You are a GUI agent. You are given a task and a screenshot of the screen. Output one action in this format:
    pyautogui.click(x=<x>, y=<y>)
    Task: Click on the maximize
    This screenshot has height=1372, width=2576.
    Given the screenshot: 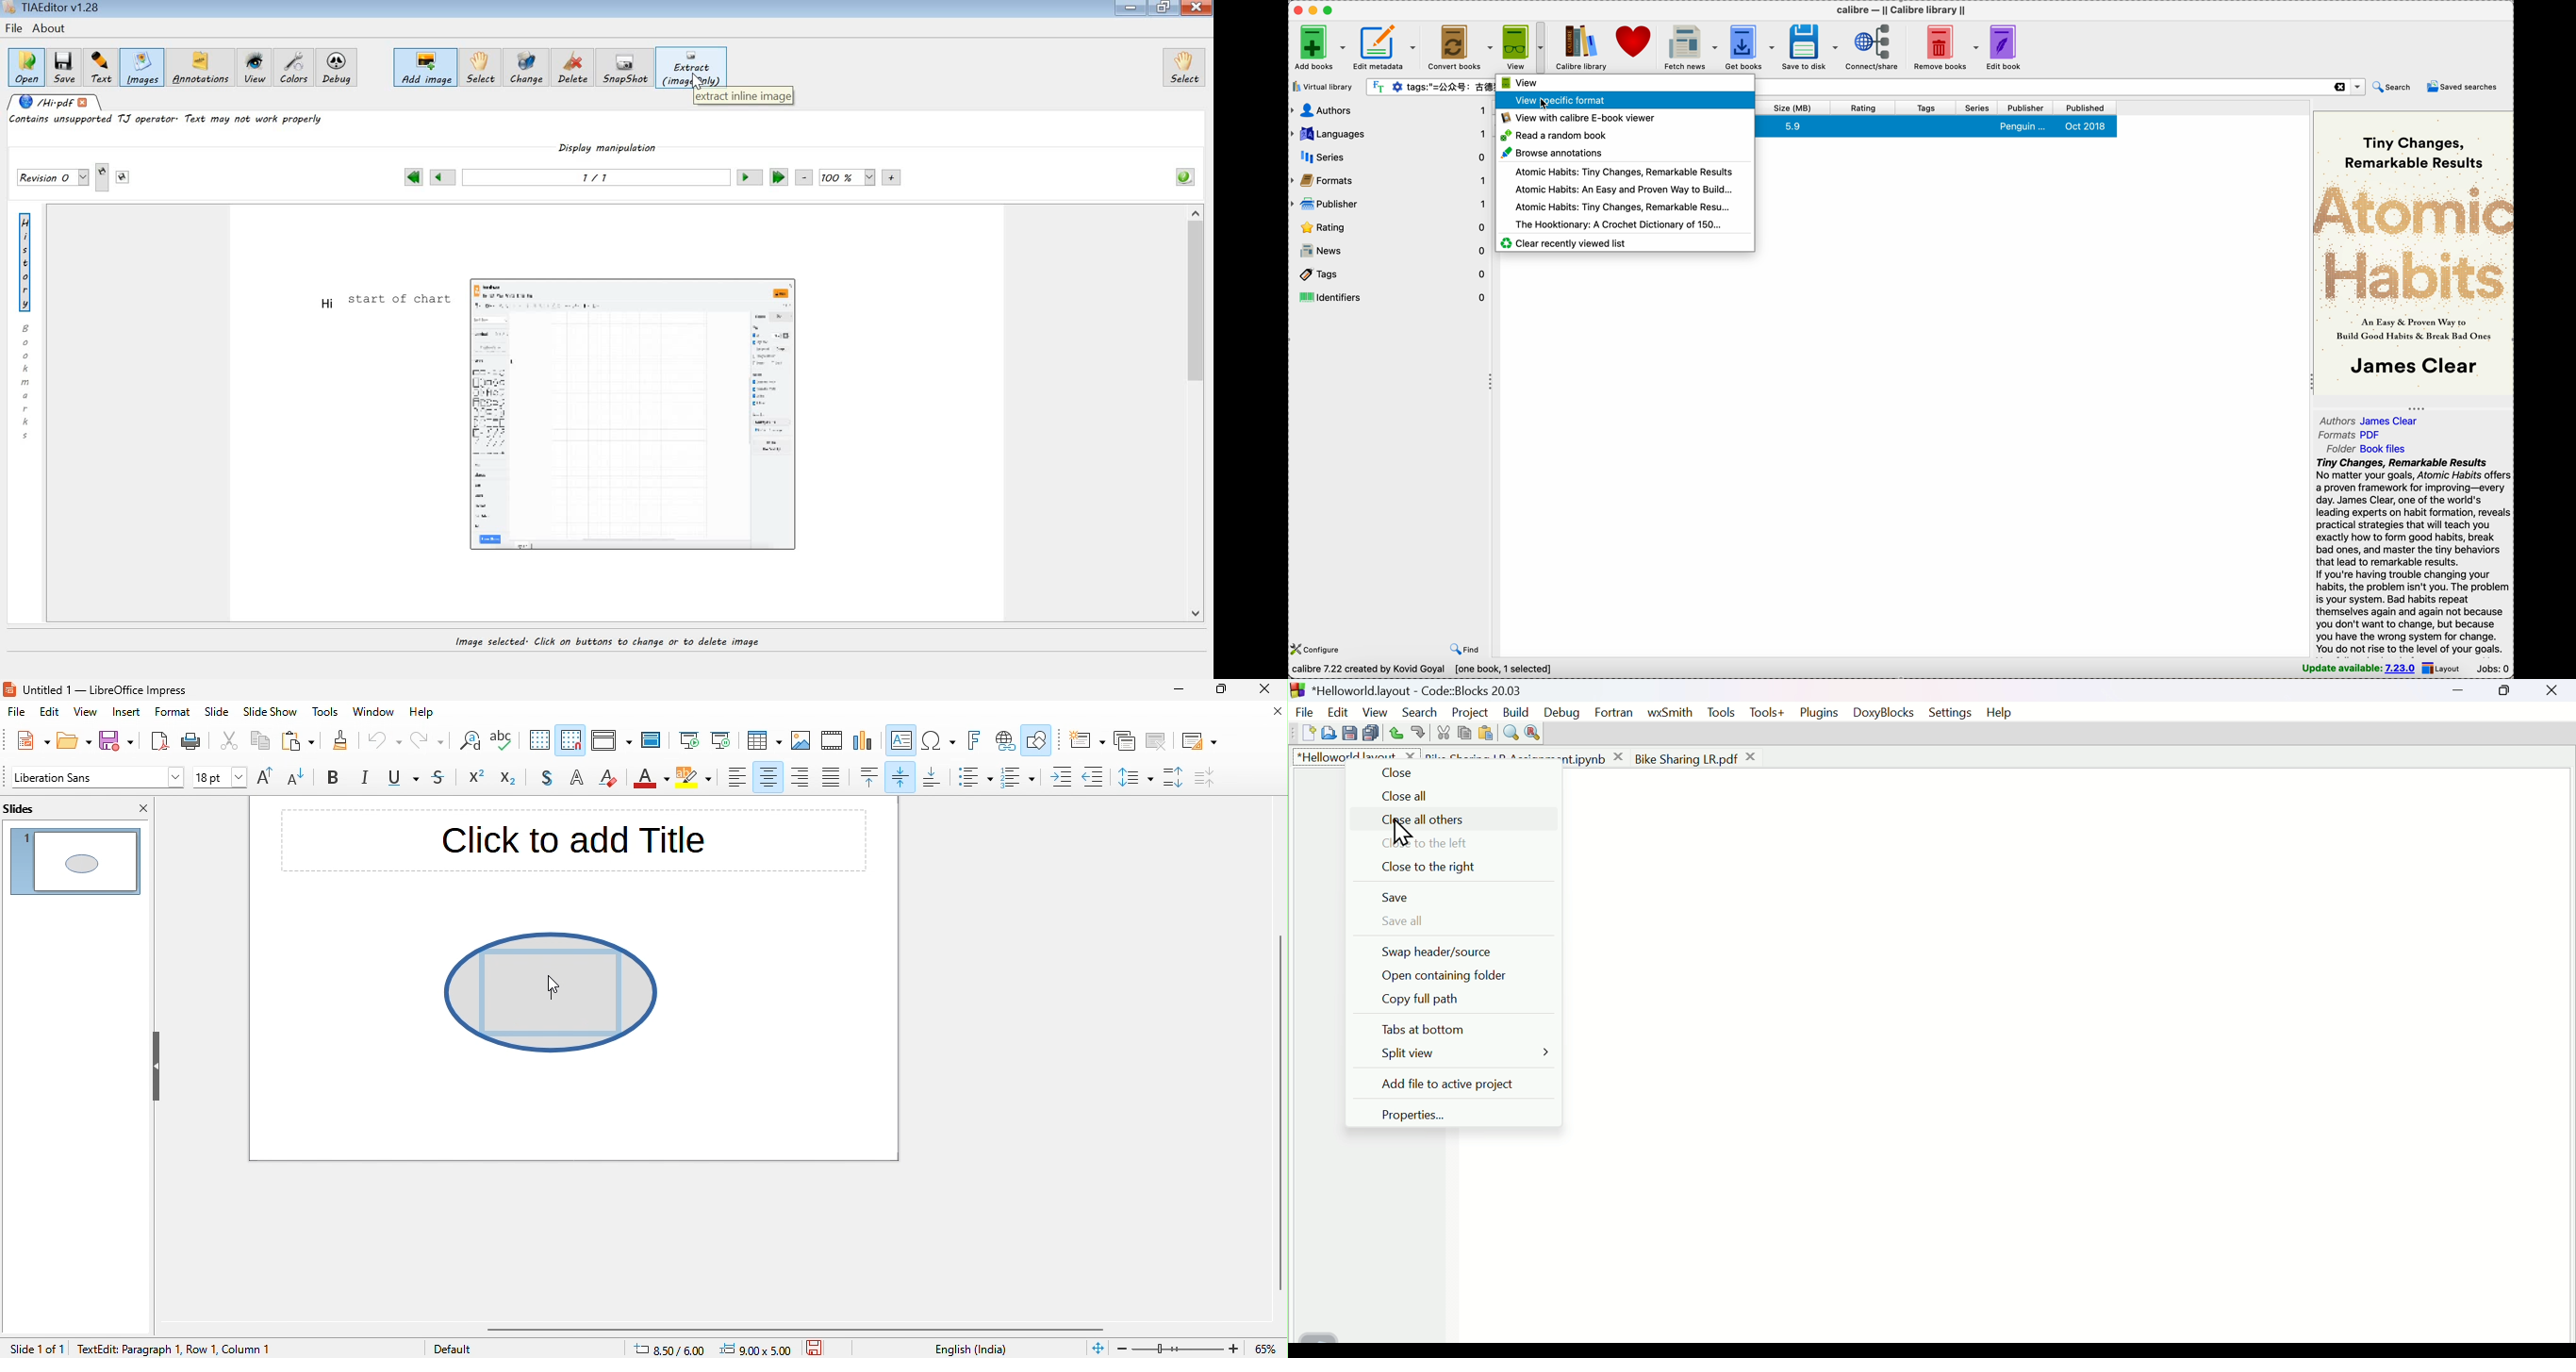 What is the action you would take?
    pyautogui.click(x=1329, y=10)
    